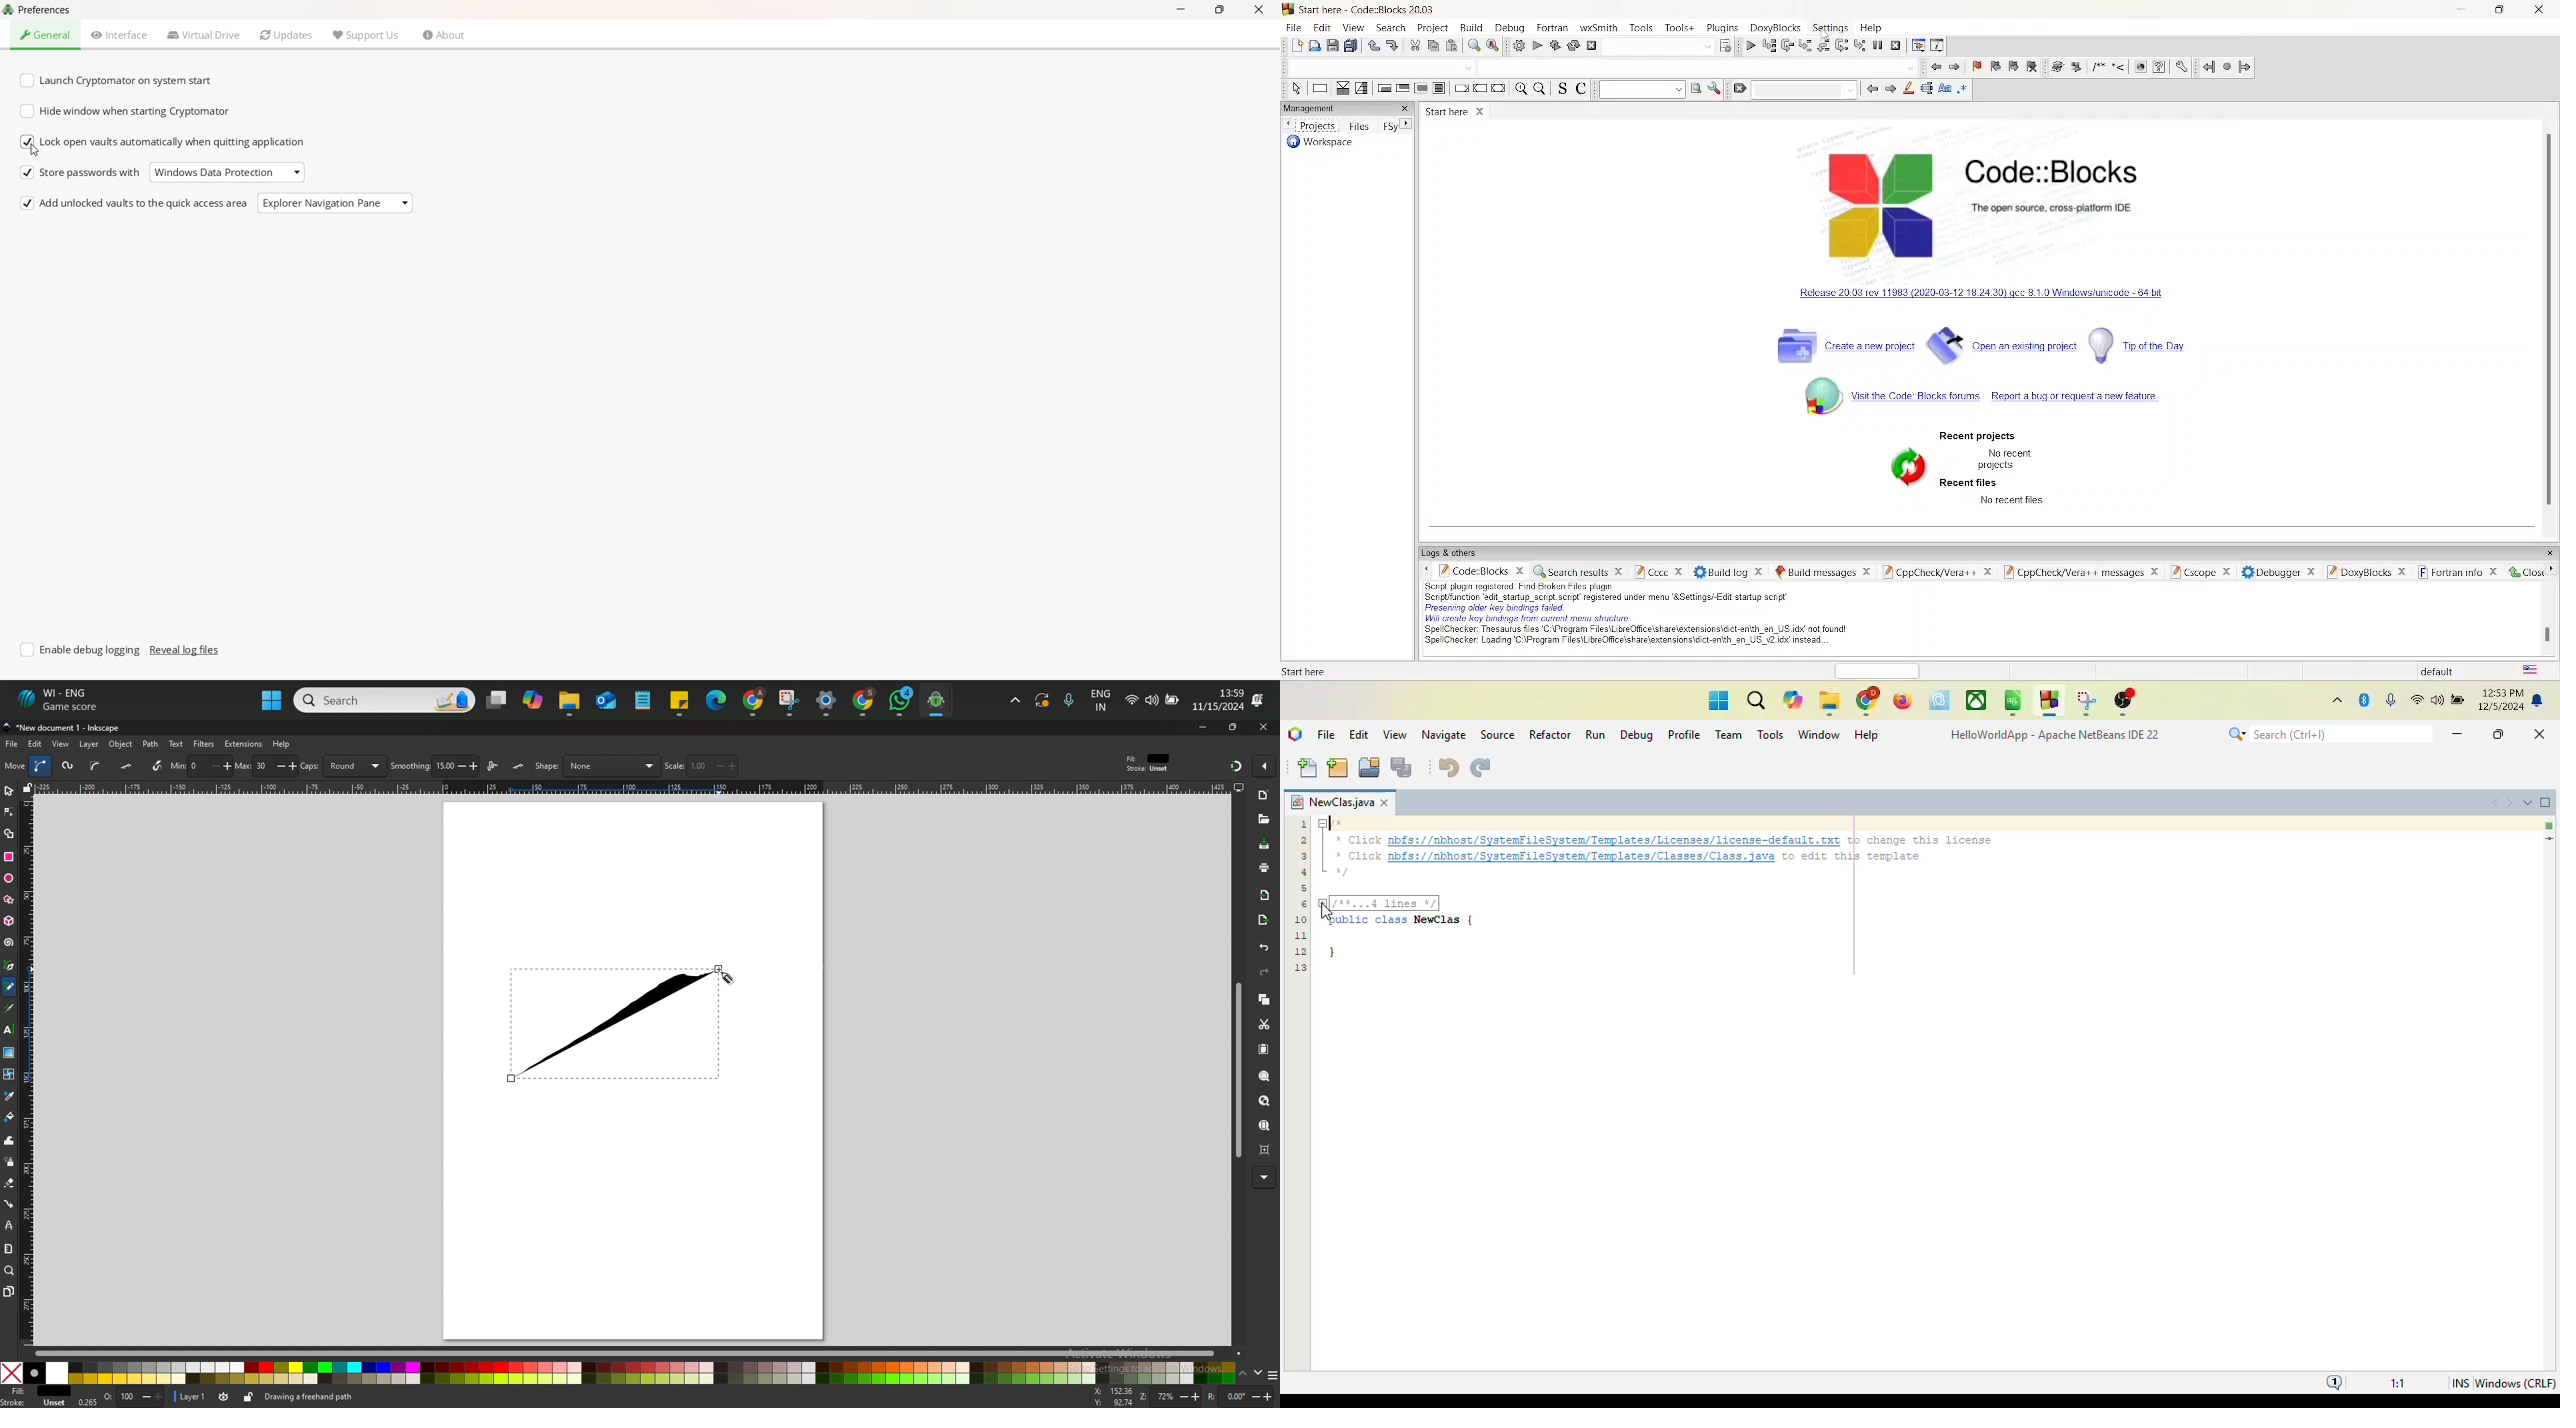  I want to click on regex, so click(1967, 89).